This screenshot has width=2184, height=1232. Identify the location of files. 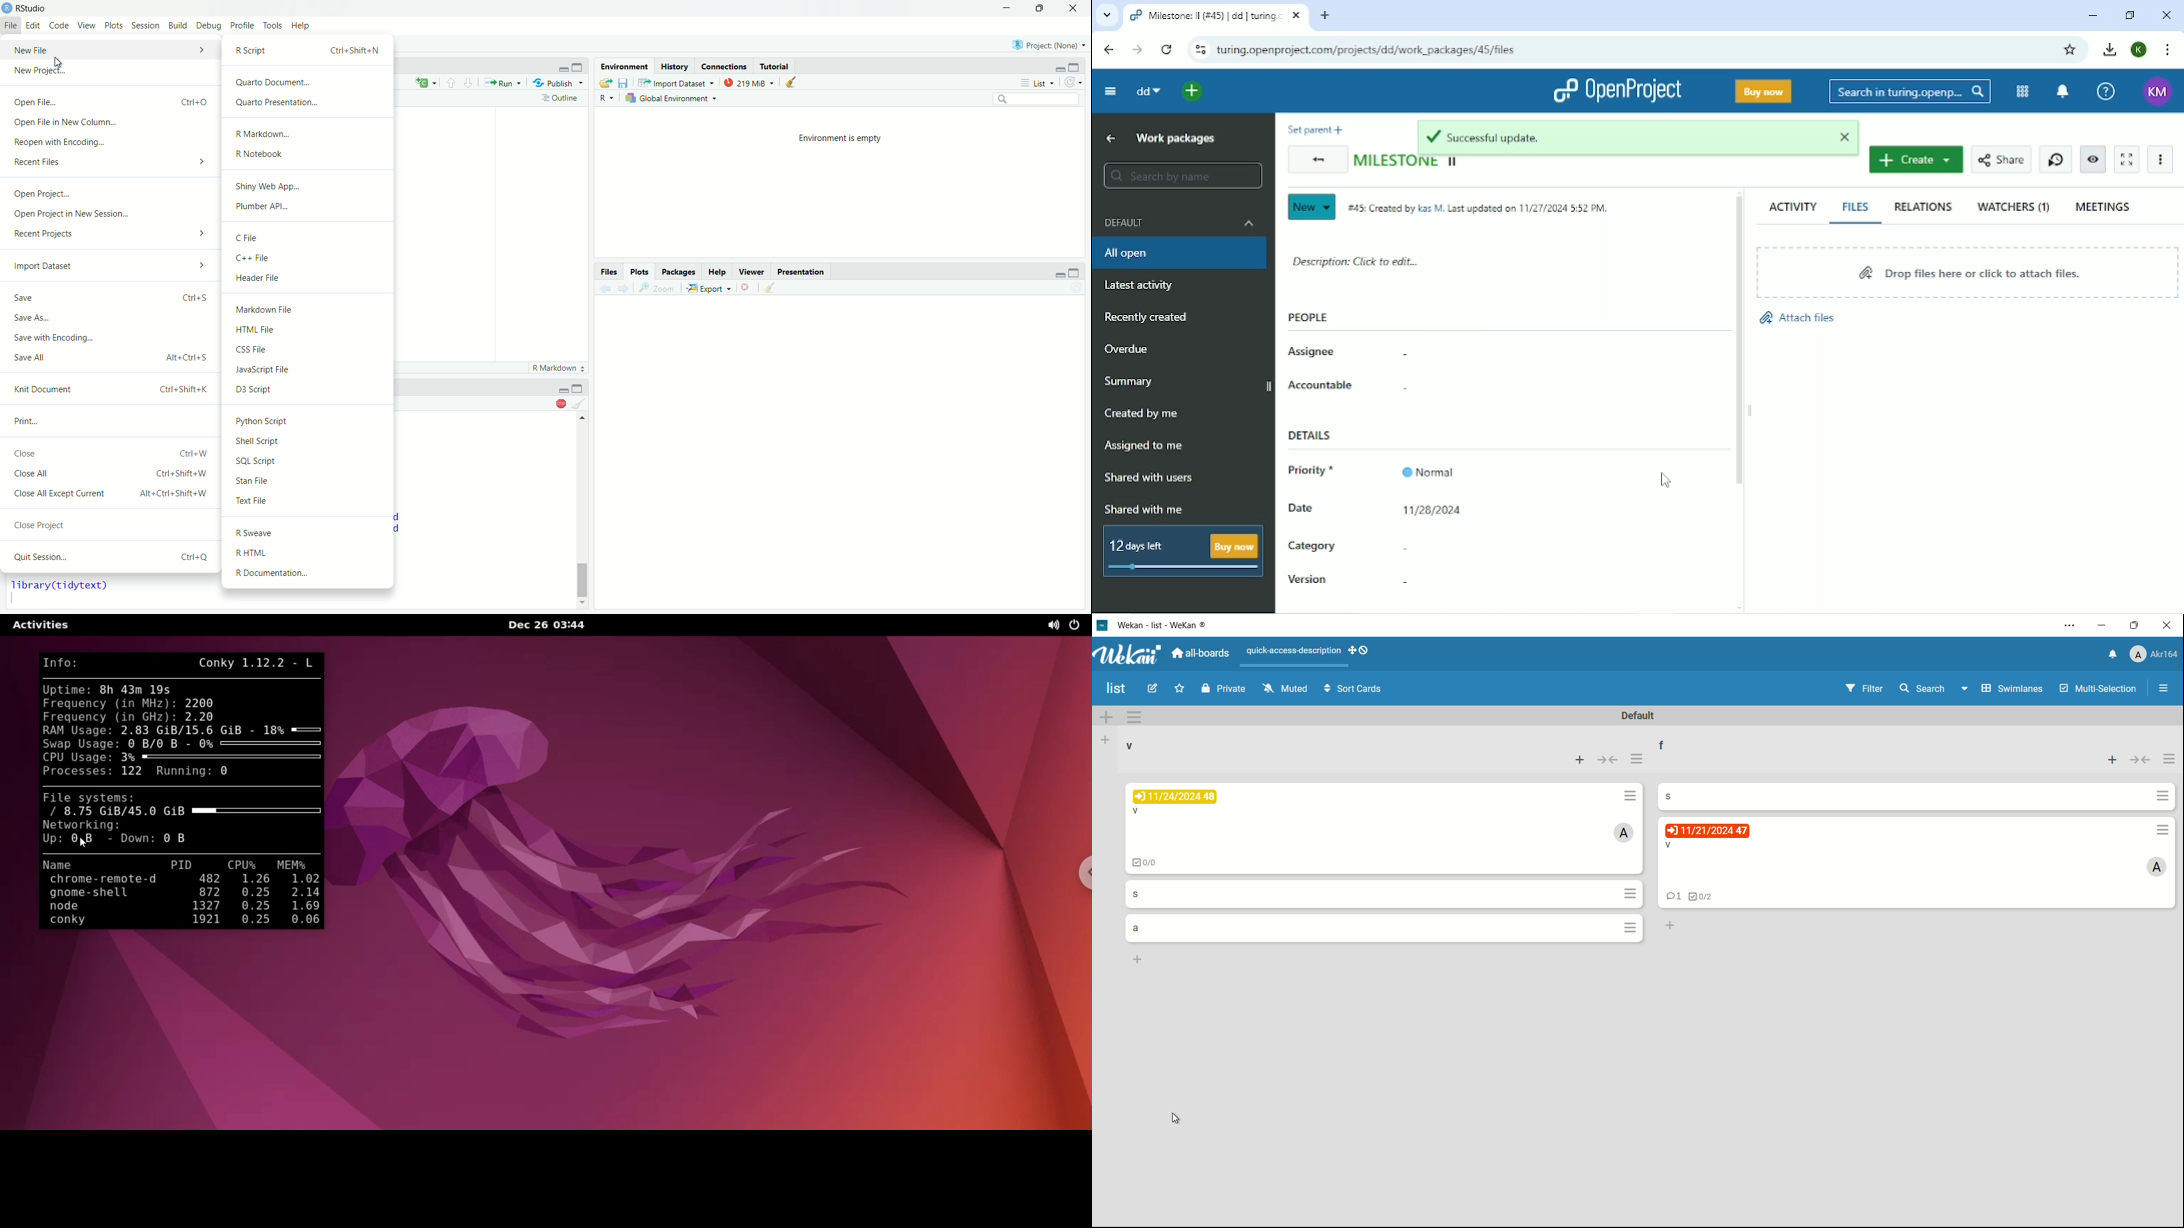
(609, 272).